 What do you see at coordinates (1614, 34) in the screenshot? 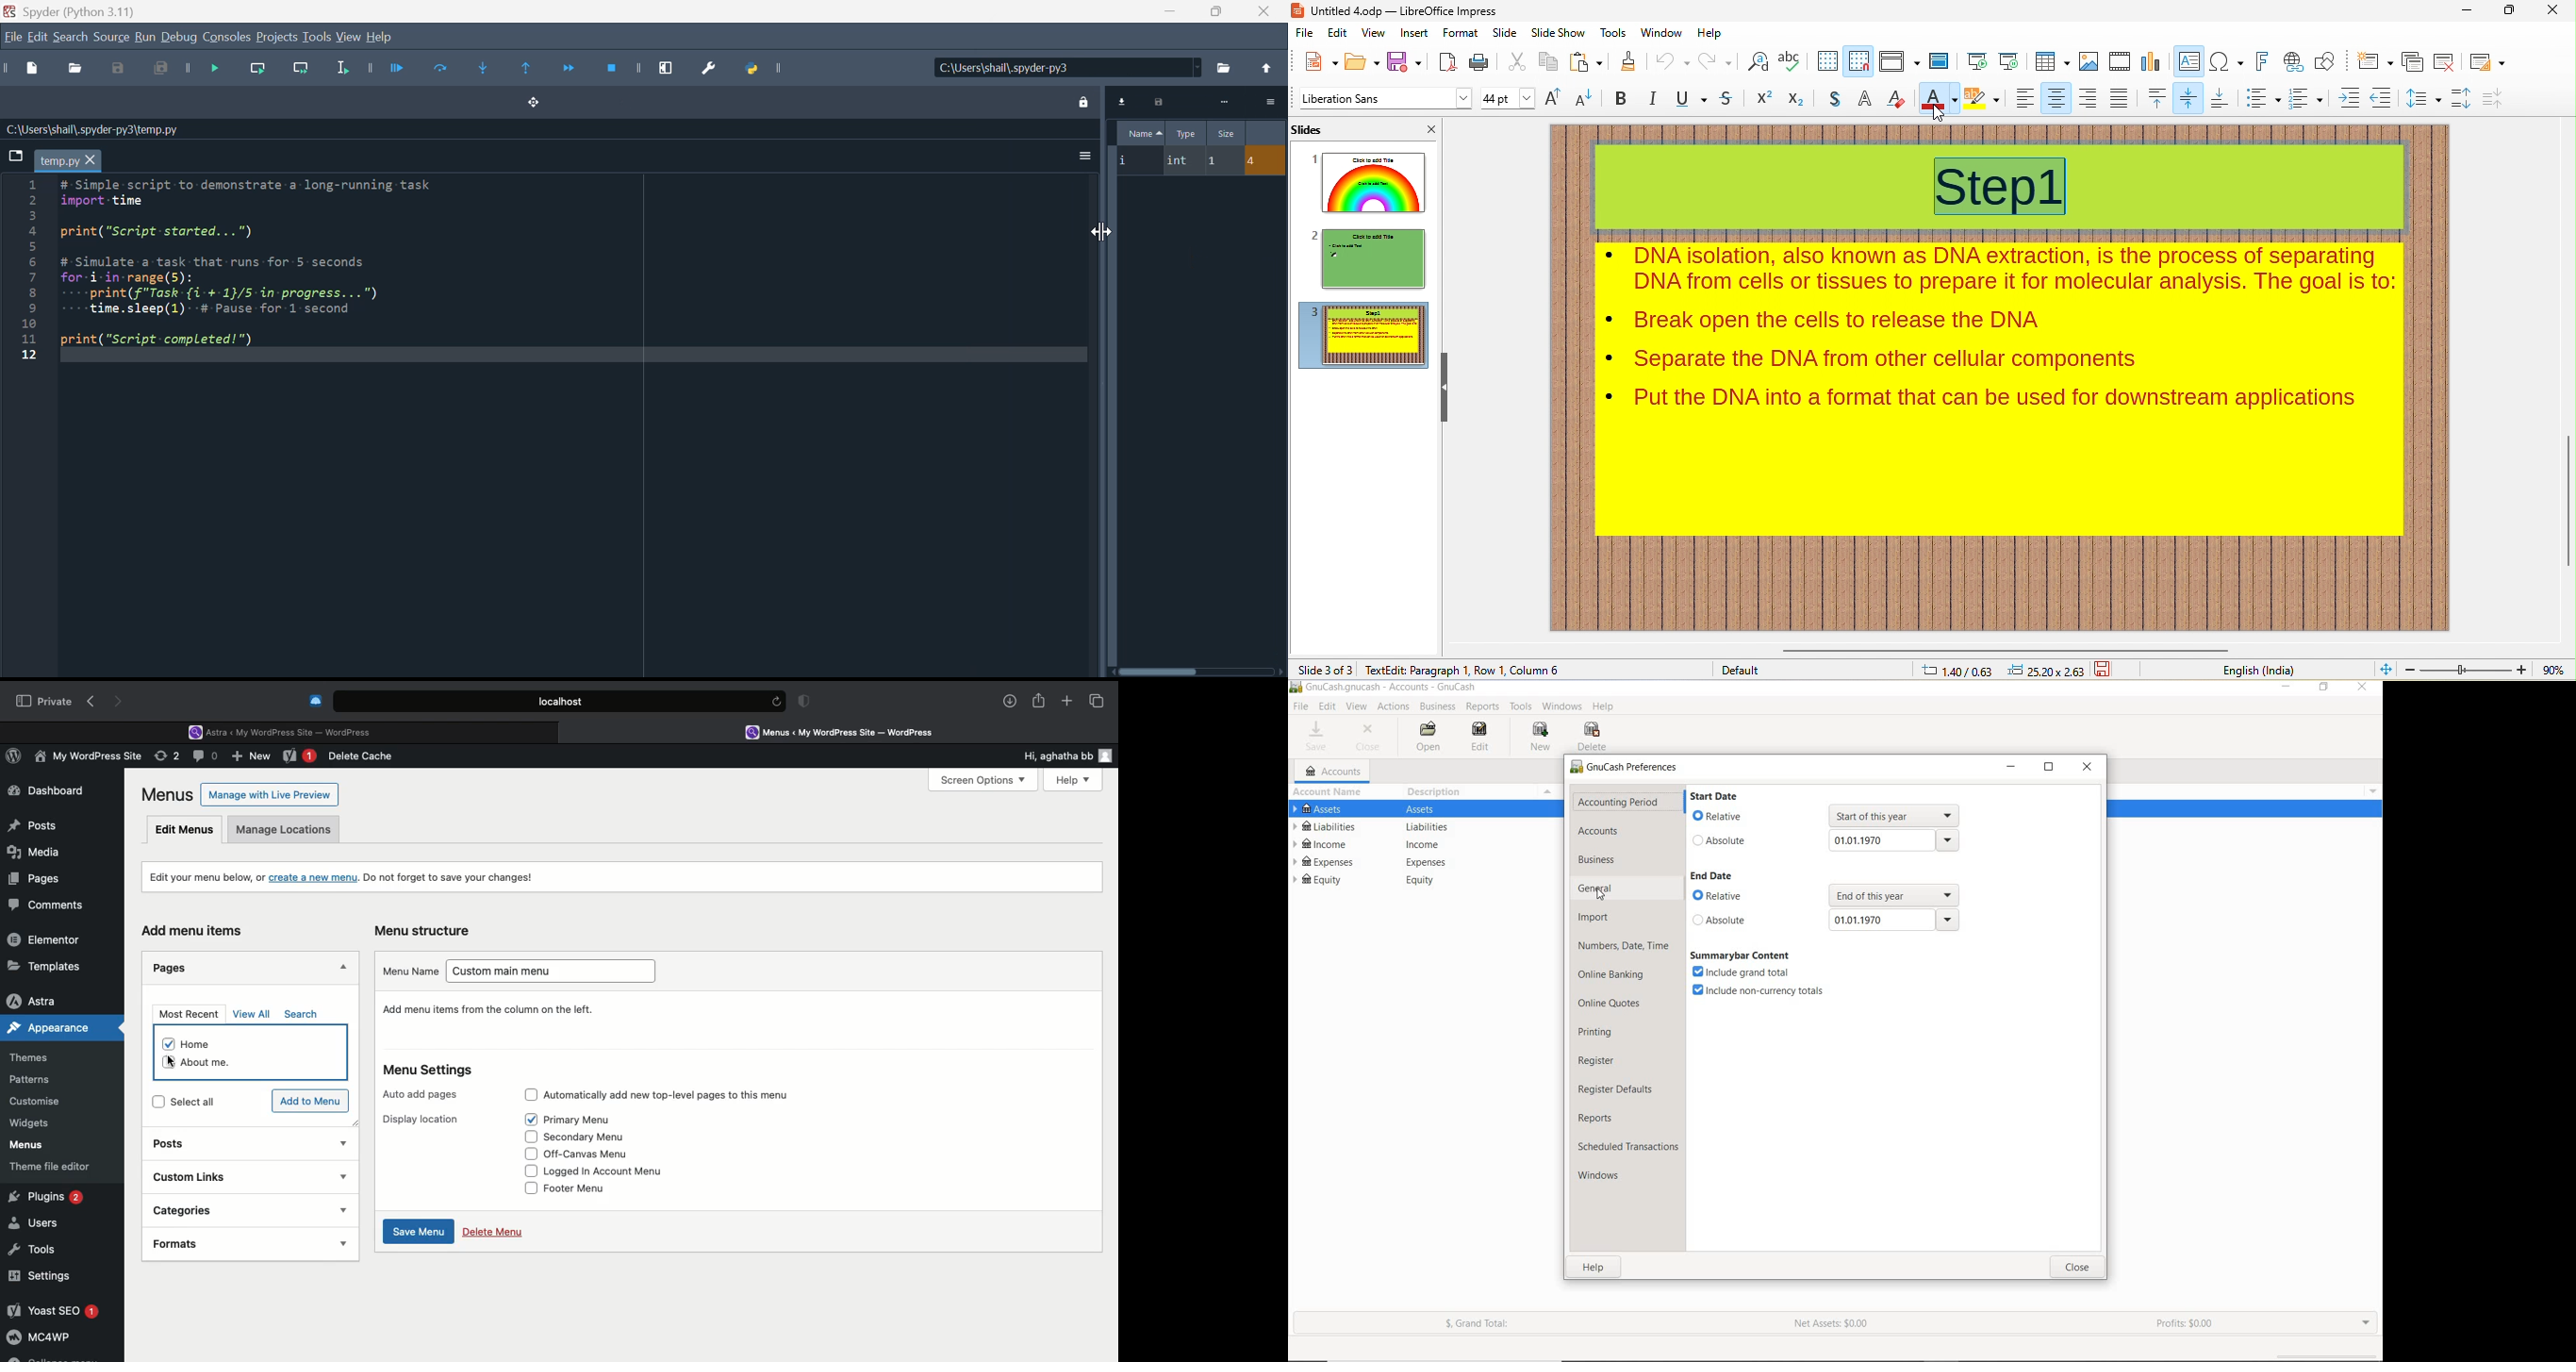
I see `tools` at bounding box center [1614, 34].